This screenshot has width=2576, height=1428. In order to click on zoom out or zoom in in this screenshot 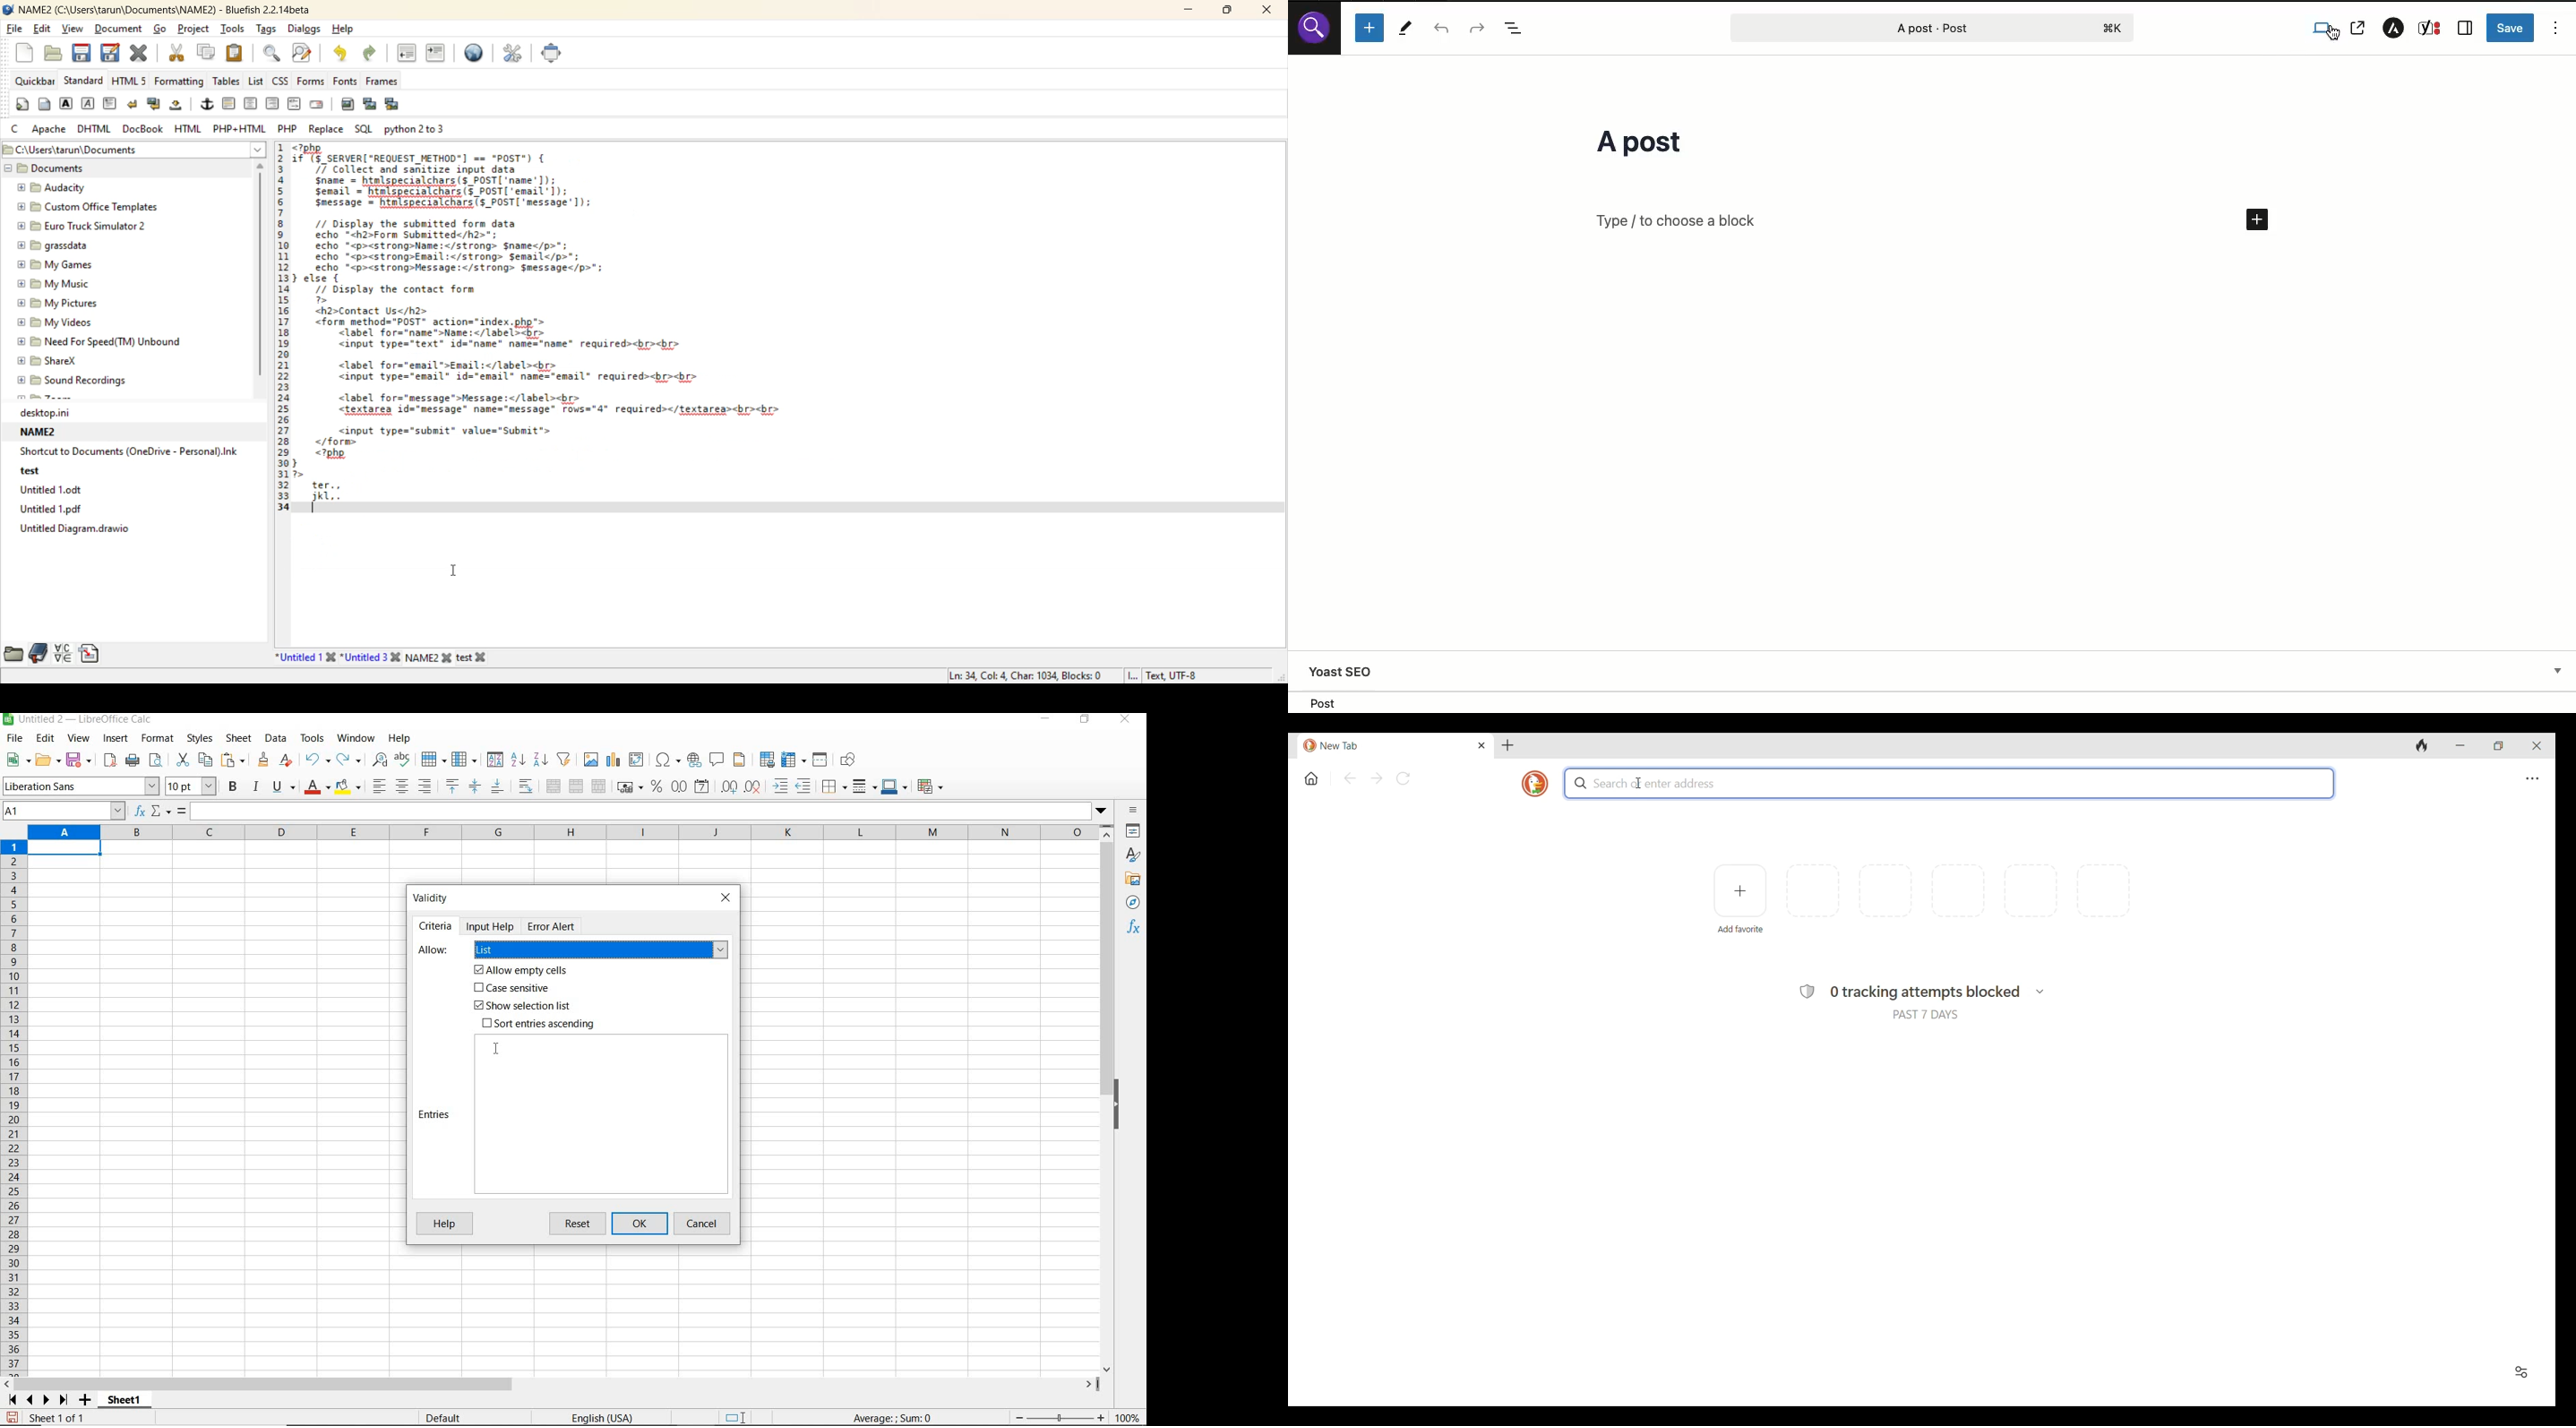, I will do `click(1055, 1417)`.